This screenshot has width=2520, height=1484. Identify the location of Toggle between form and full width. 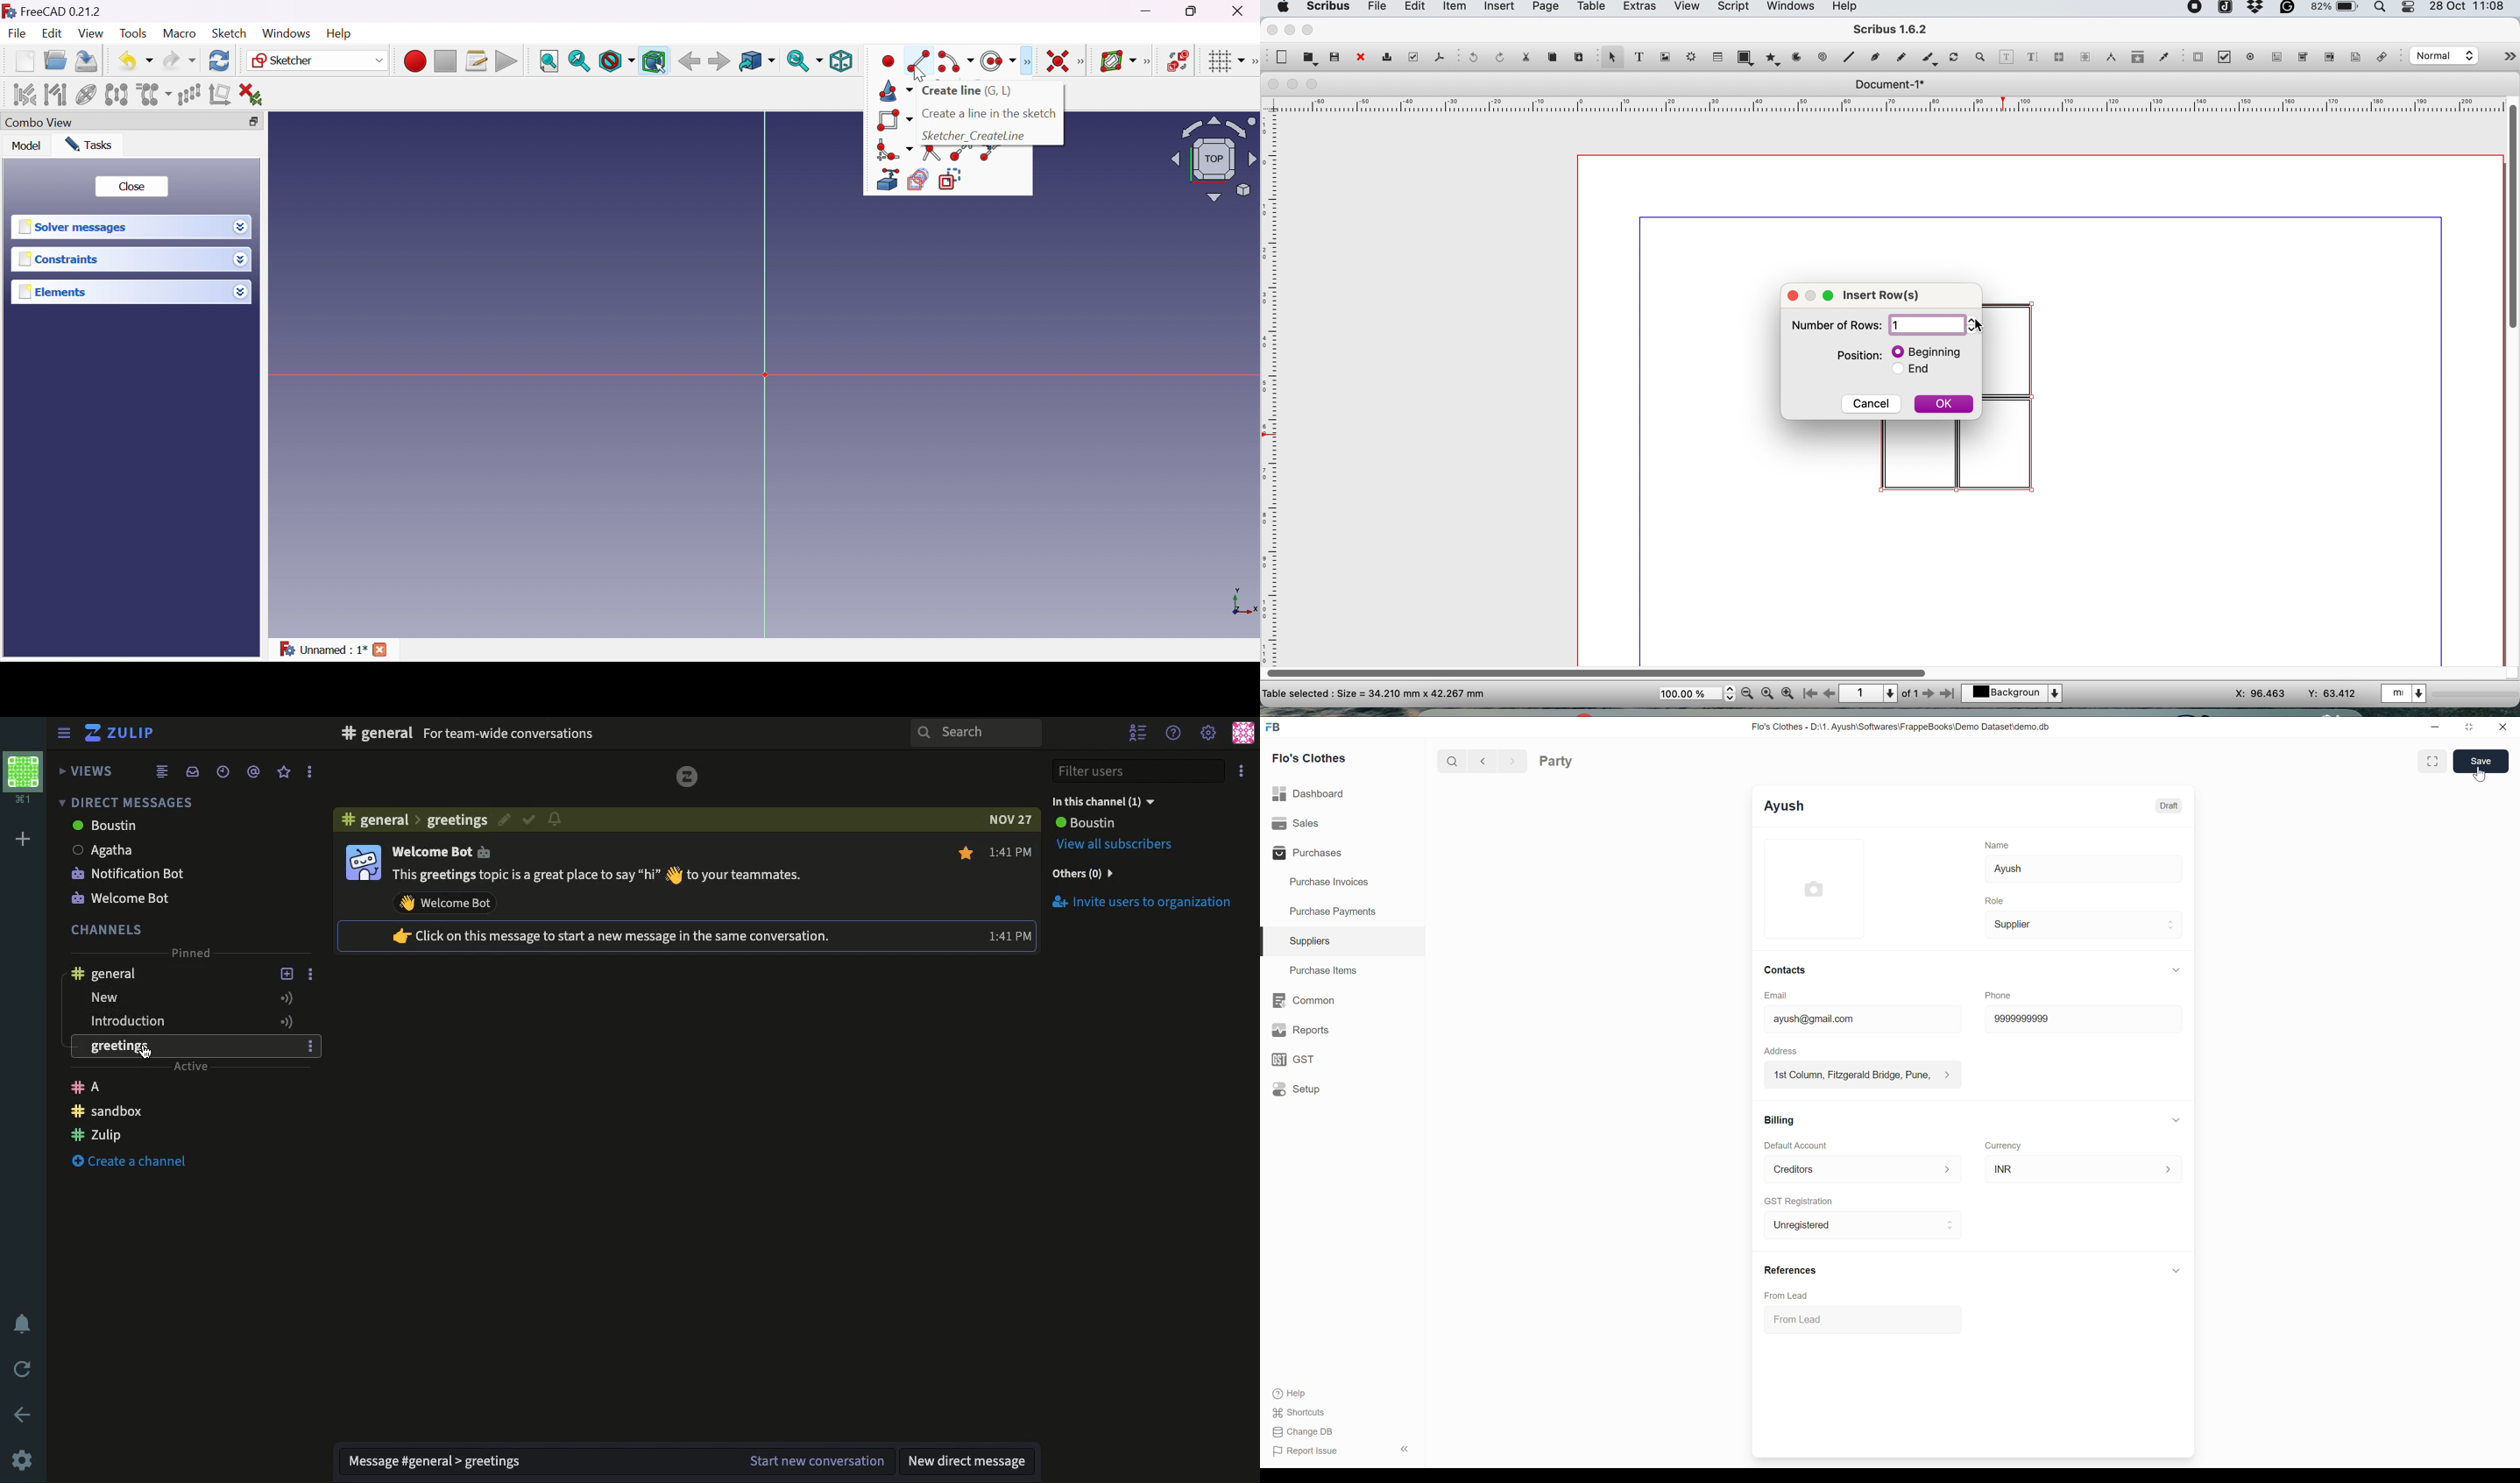
(2432, 761).